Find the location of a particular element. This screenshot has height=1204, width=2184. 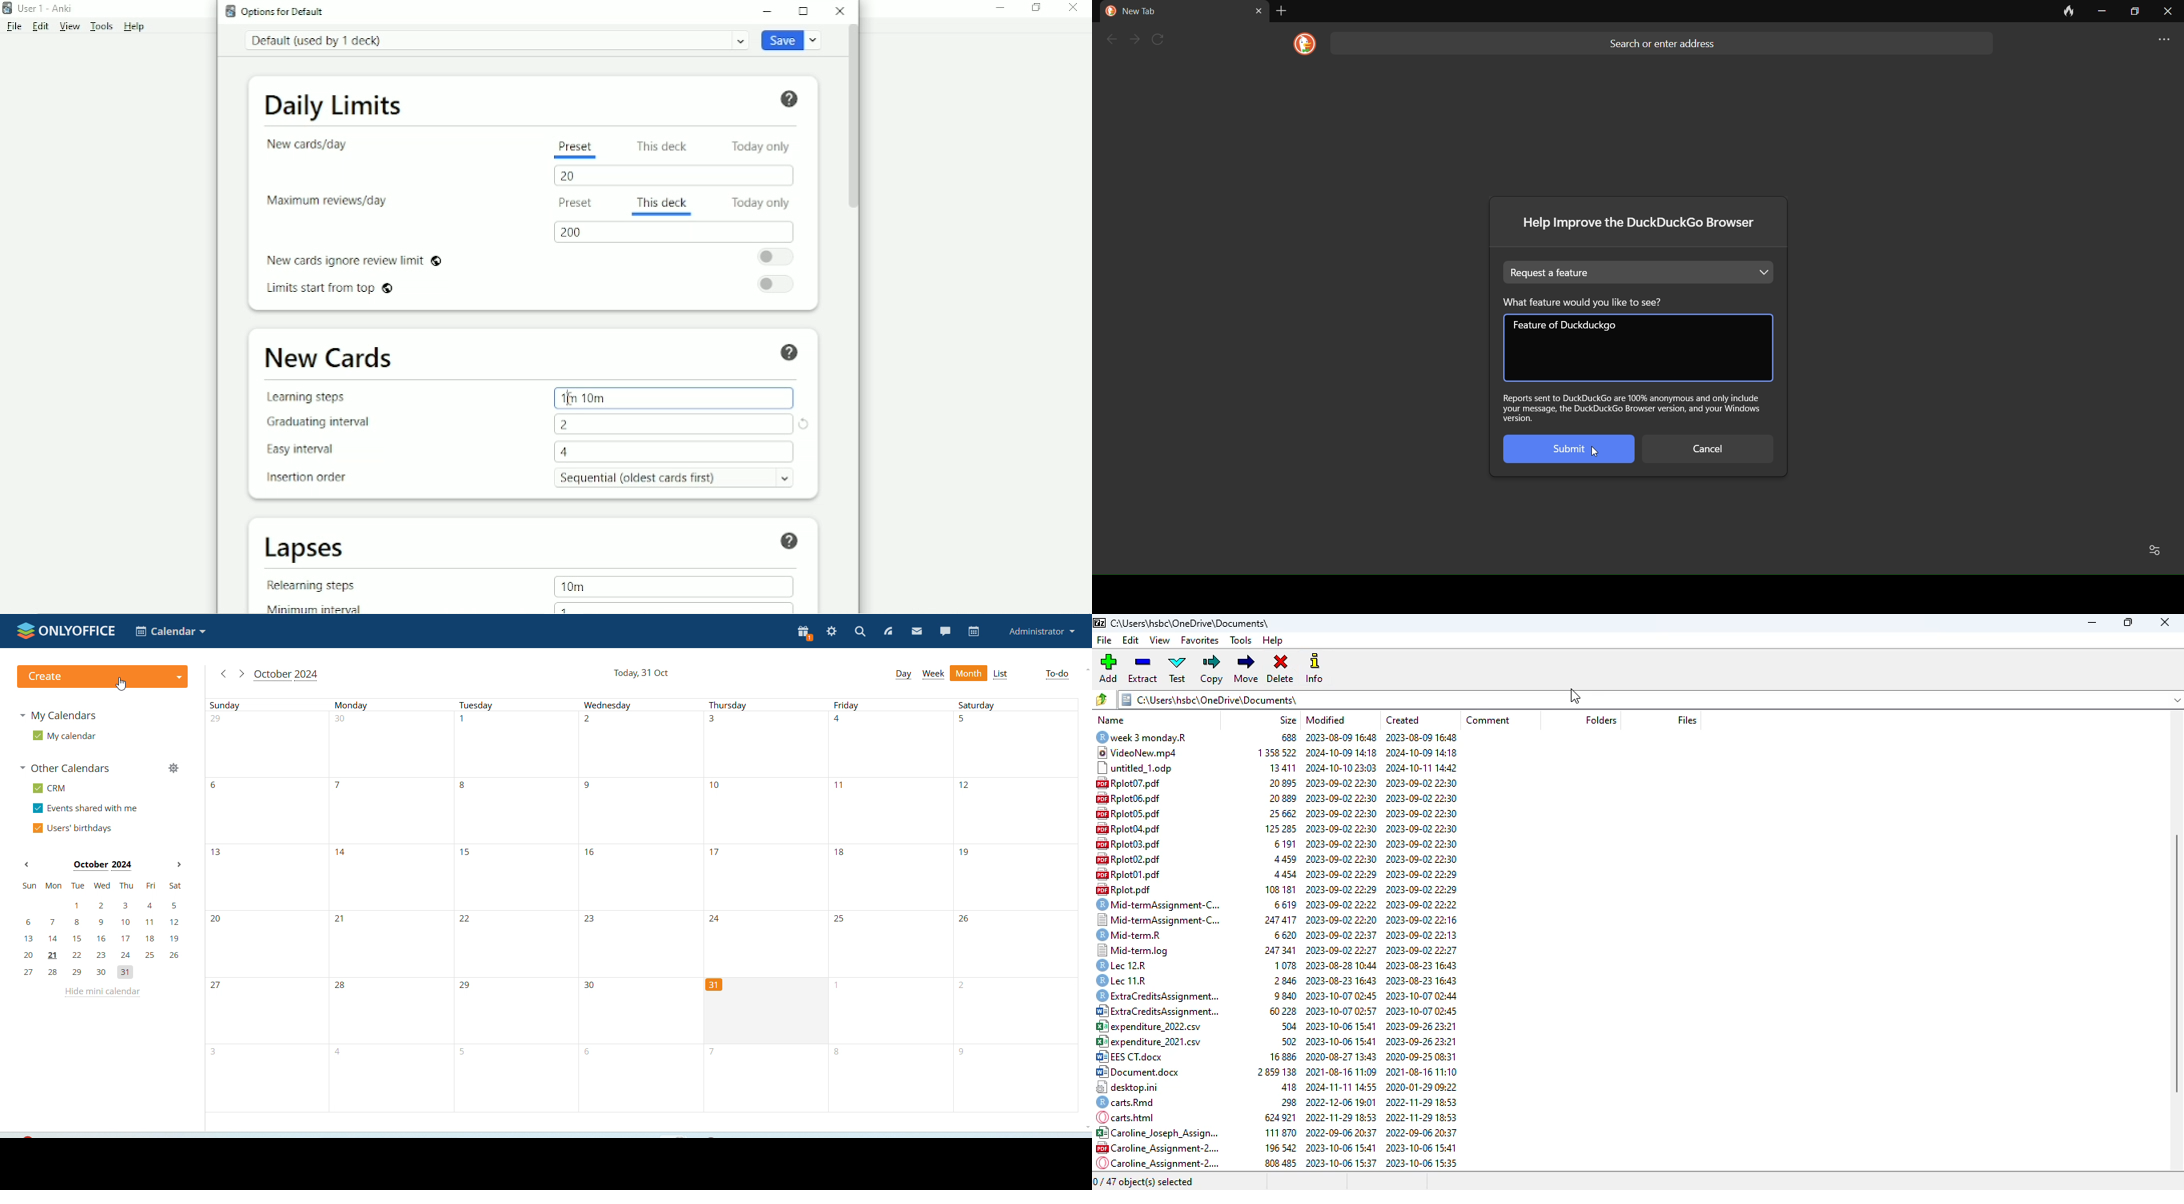

Maximum reviews/day is located at coordinates (330, 202).